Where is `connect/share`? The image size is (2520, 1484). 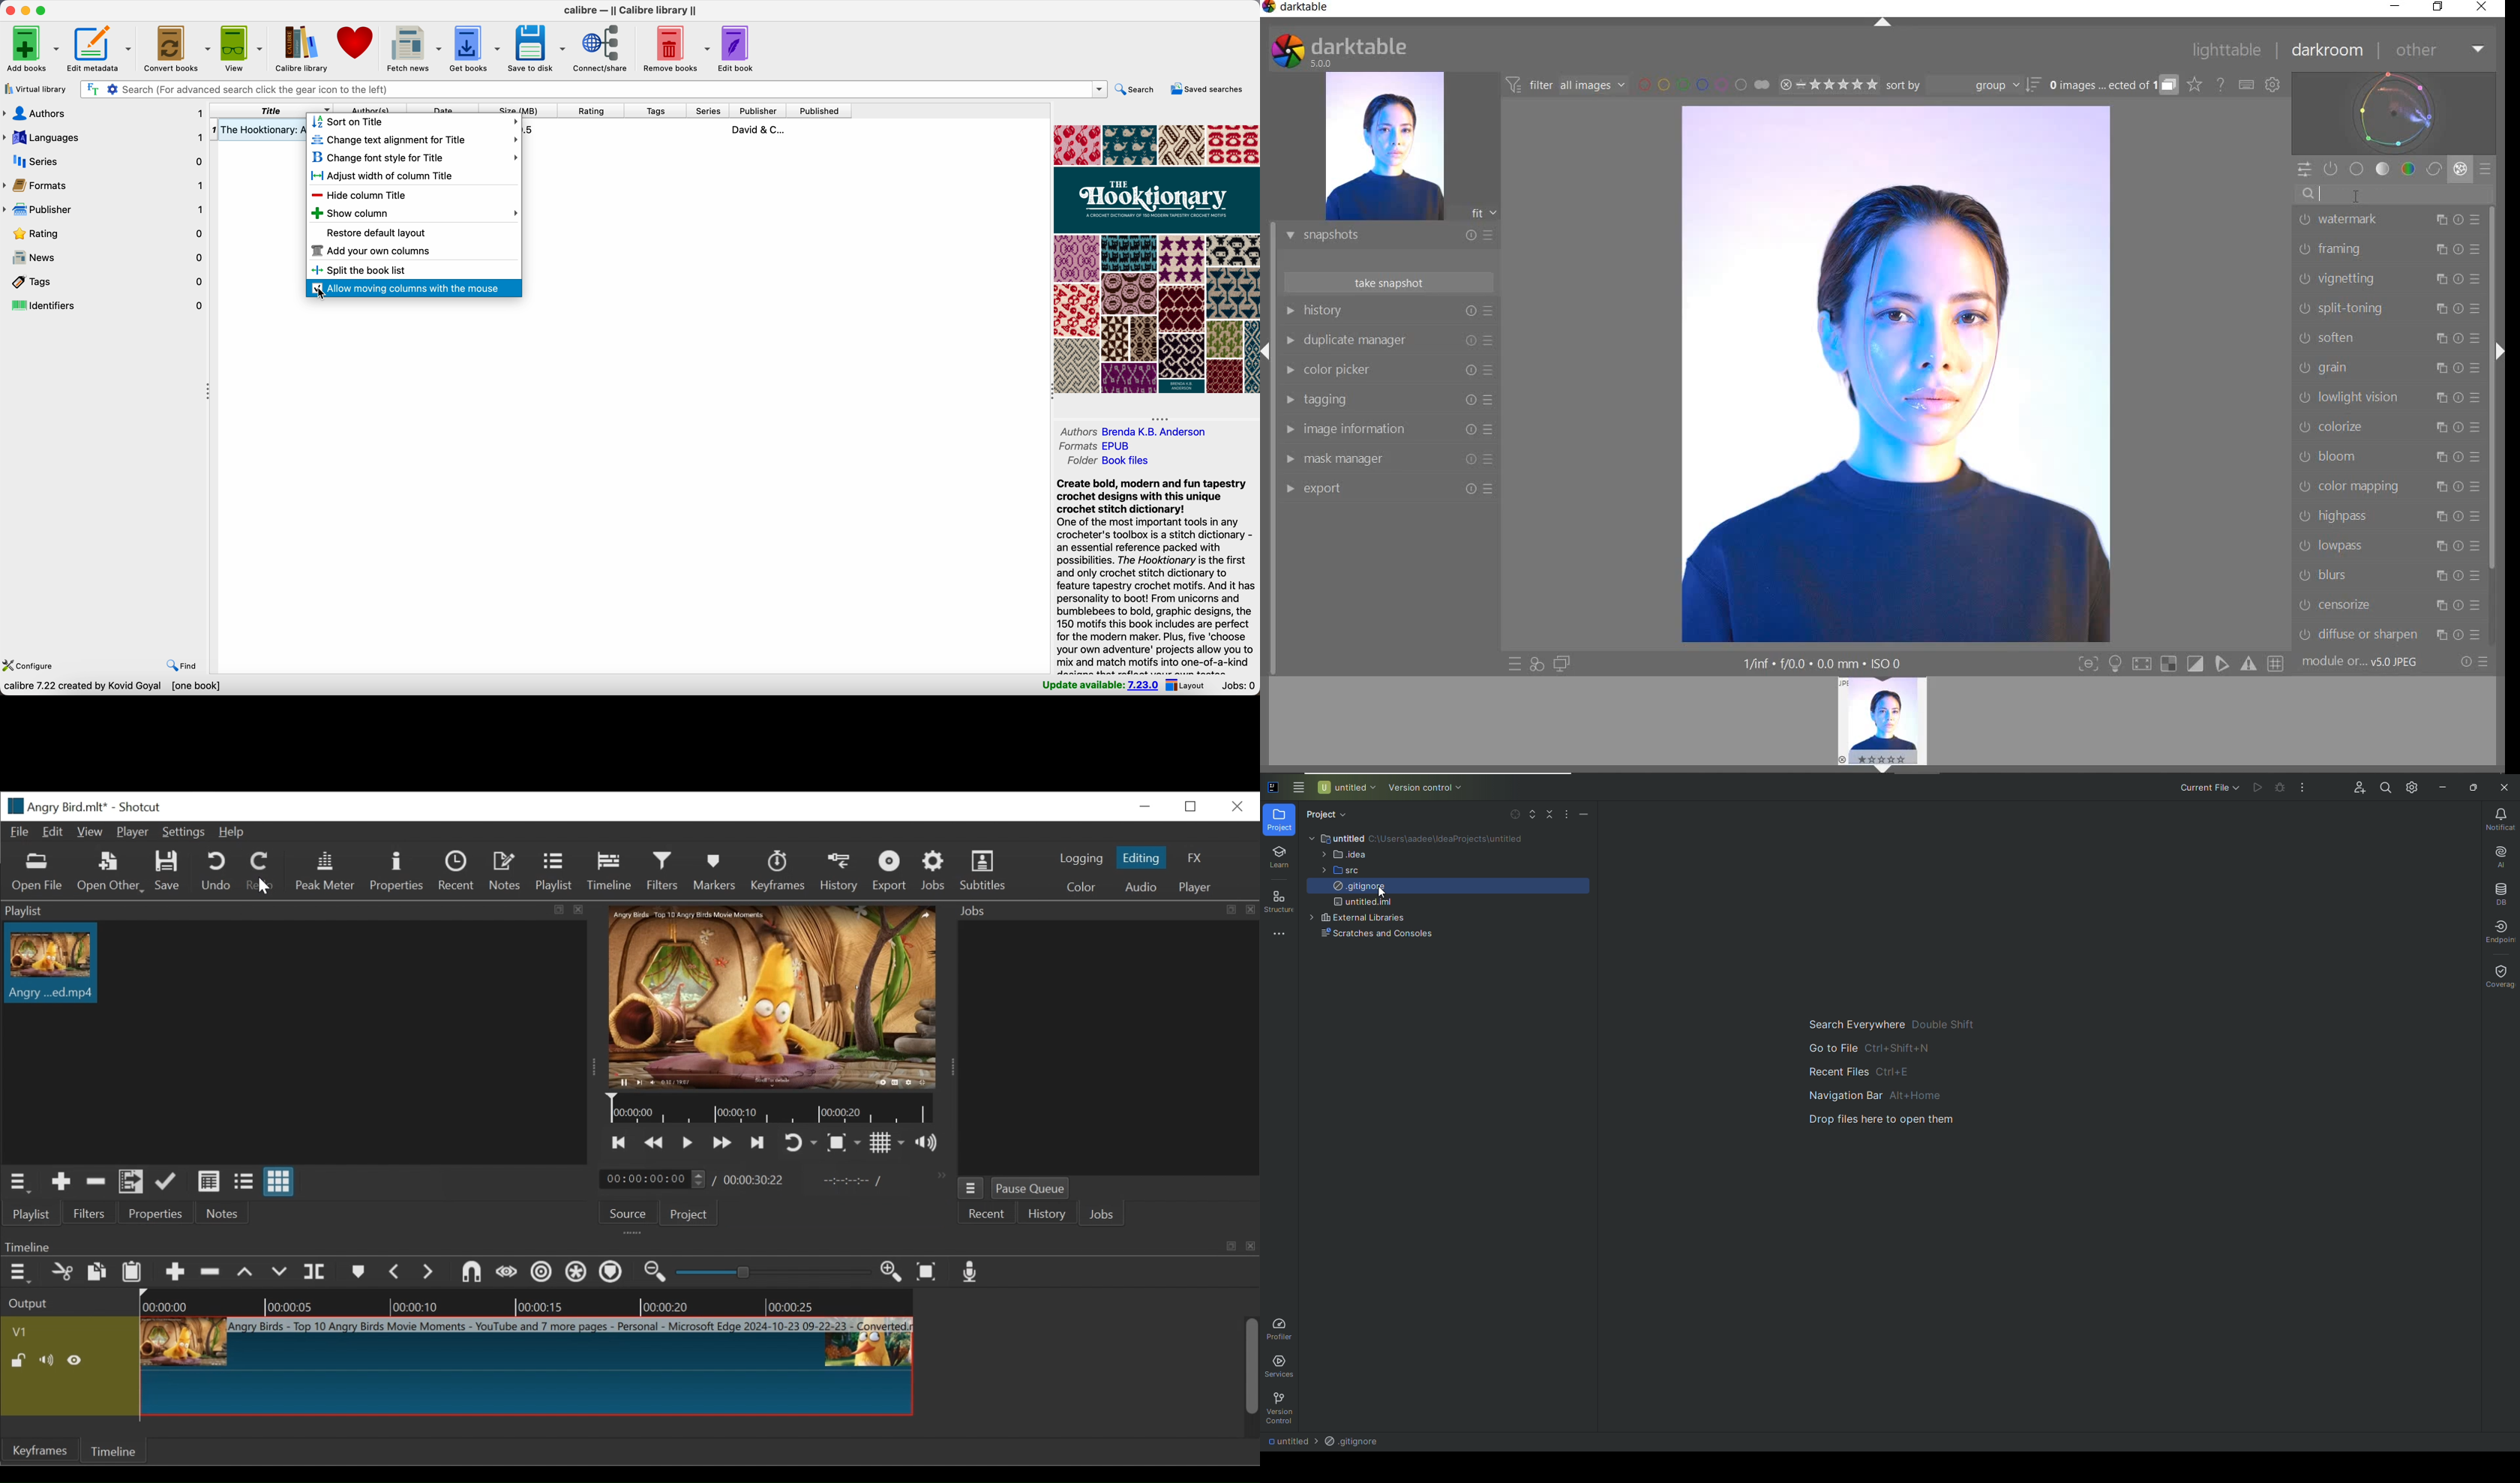
connect/share is located at coordinates (602, 48).